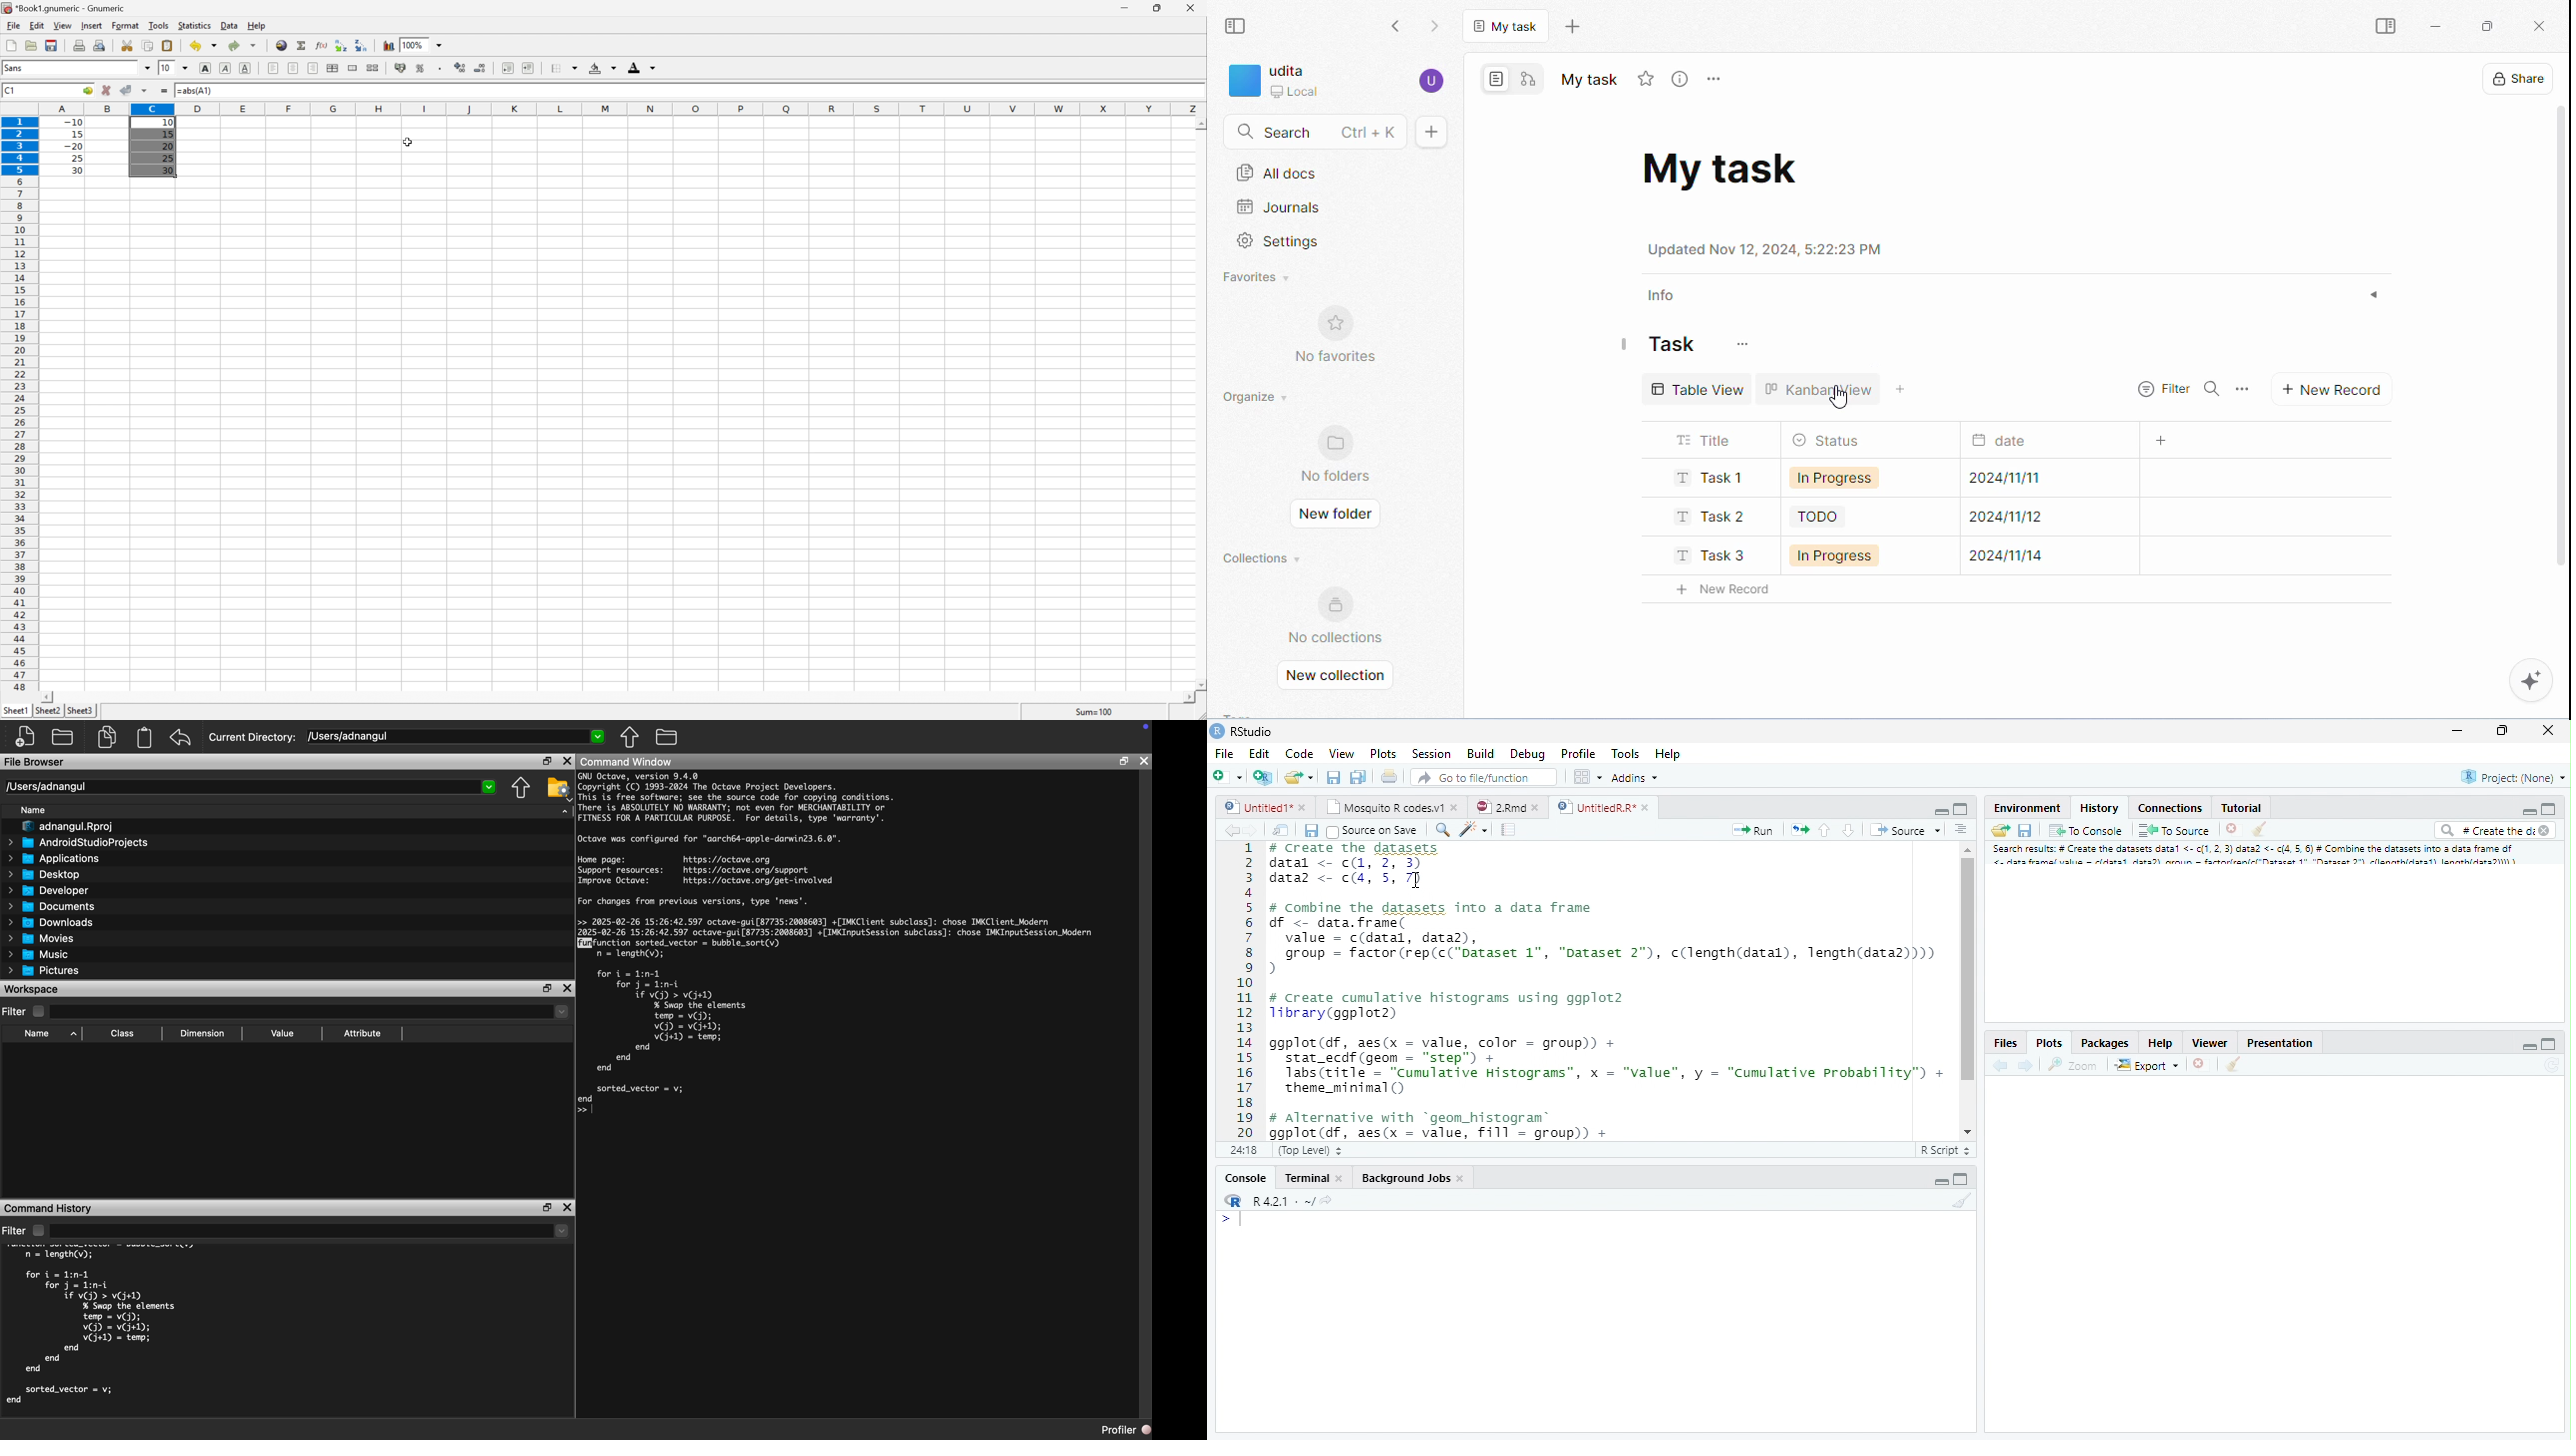  I want to click on Pages, so click(1800, 832).